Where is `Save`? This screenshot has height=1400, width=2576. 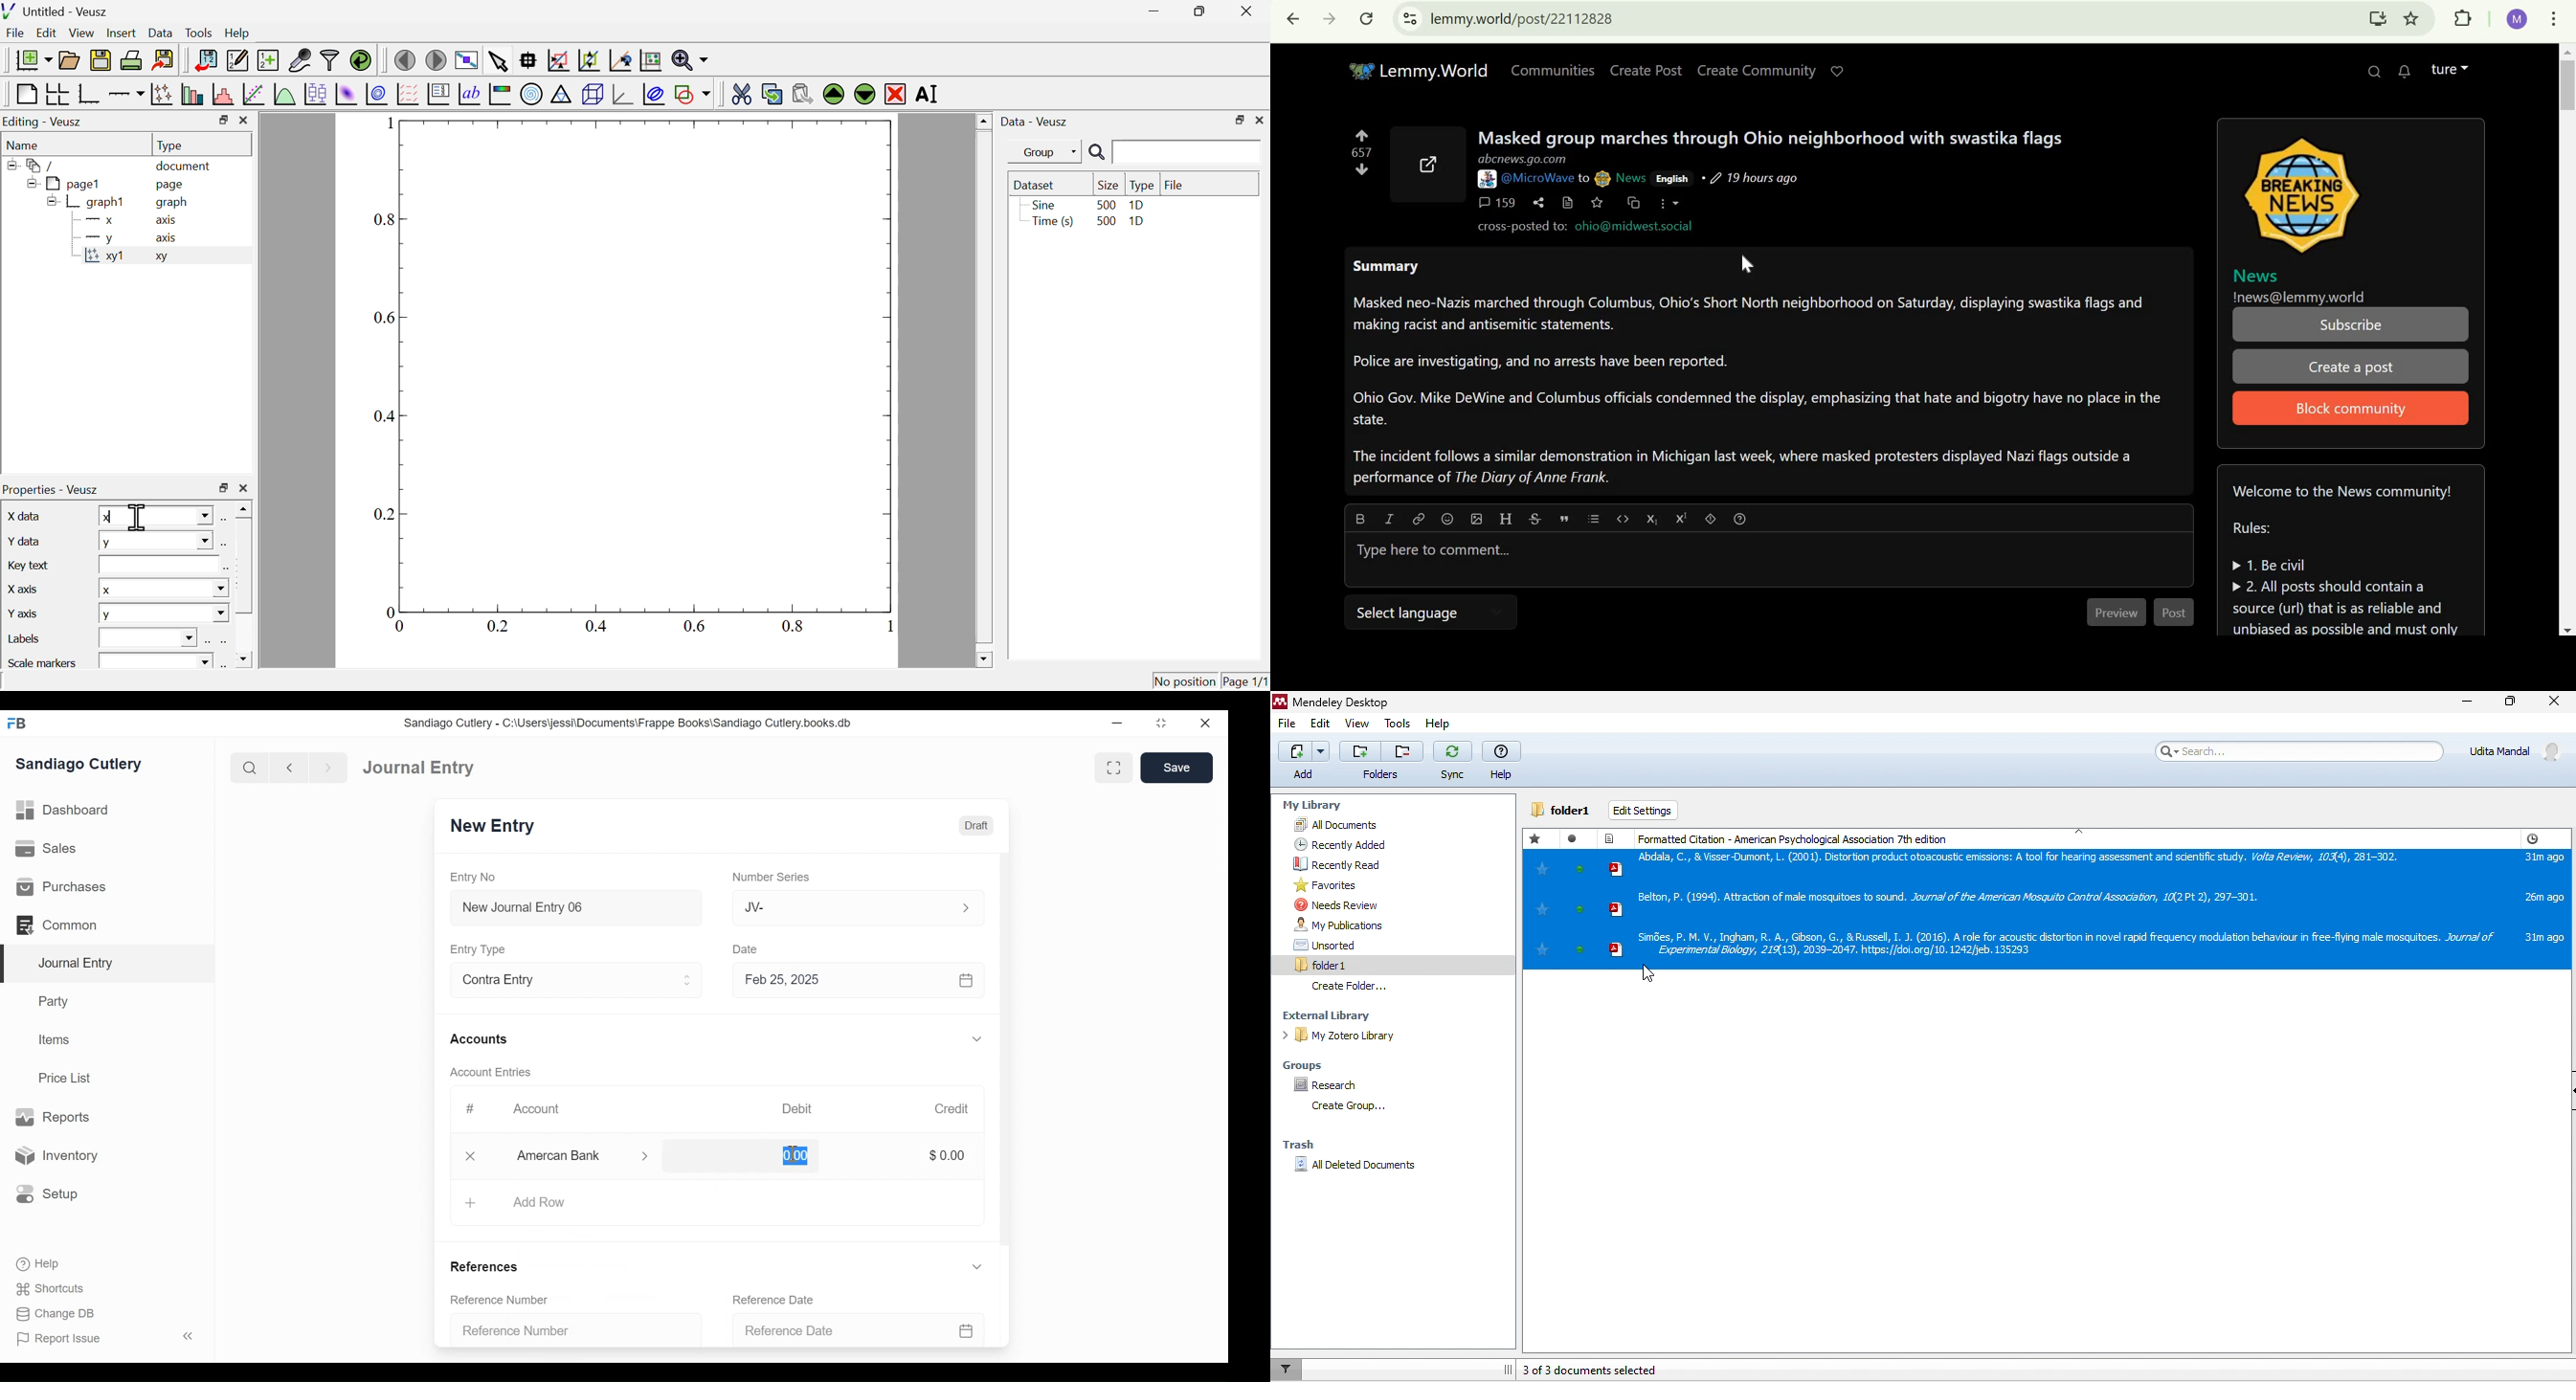 Save is located at coordinates (1177, 767).